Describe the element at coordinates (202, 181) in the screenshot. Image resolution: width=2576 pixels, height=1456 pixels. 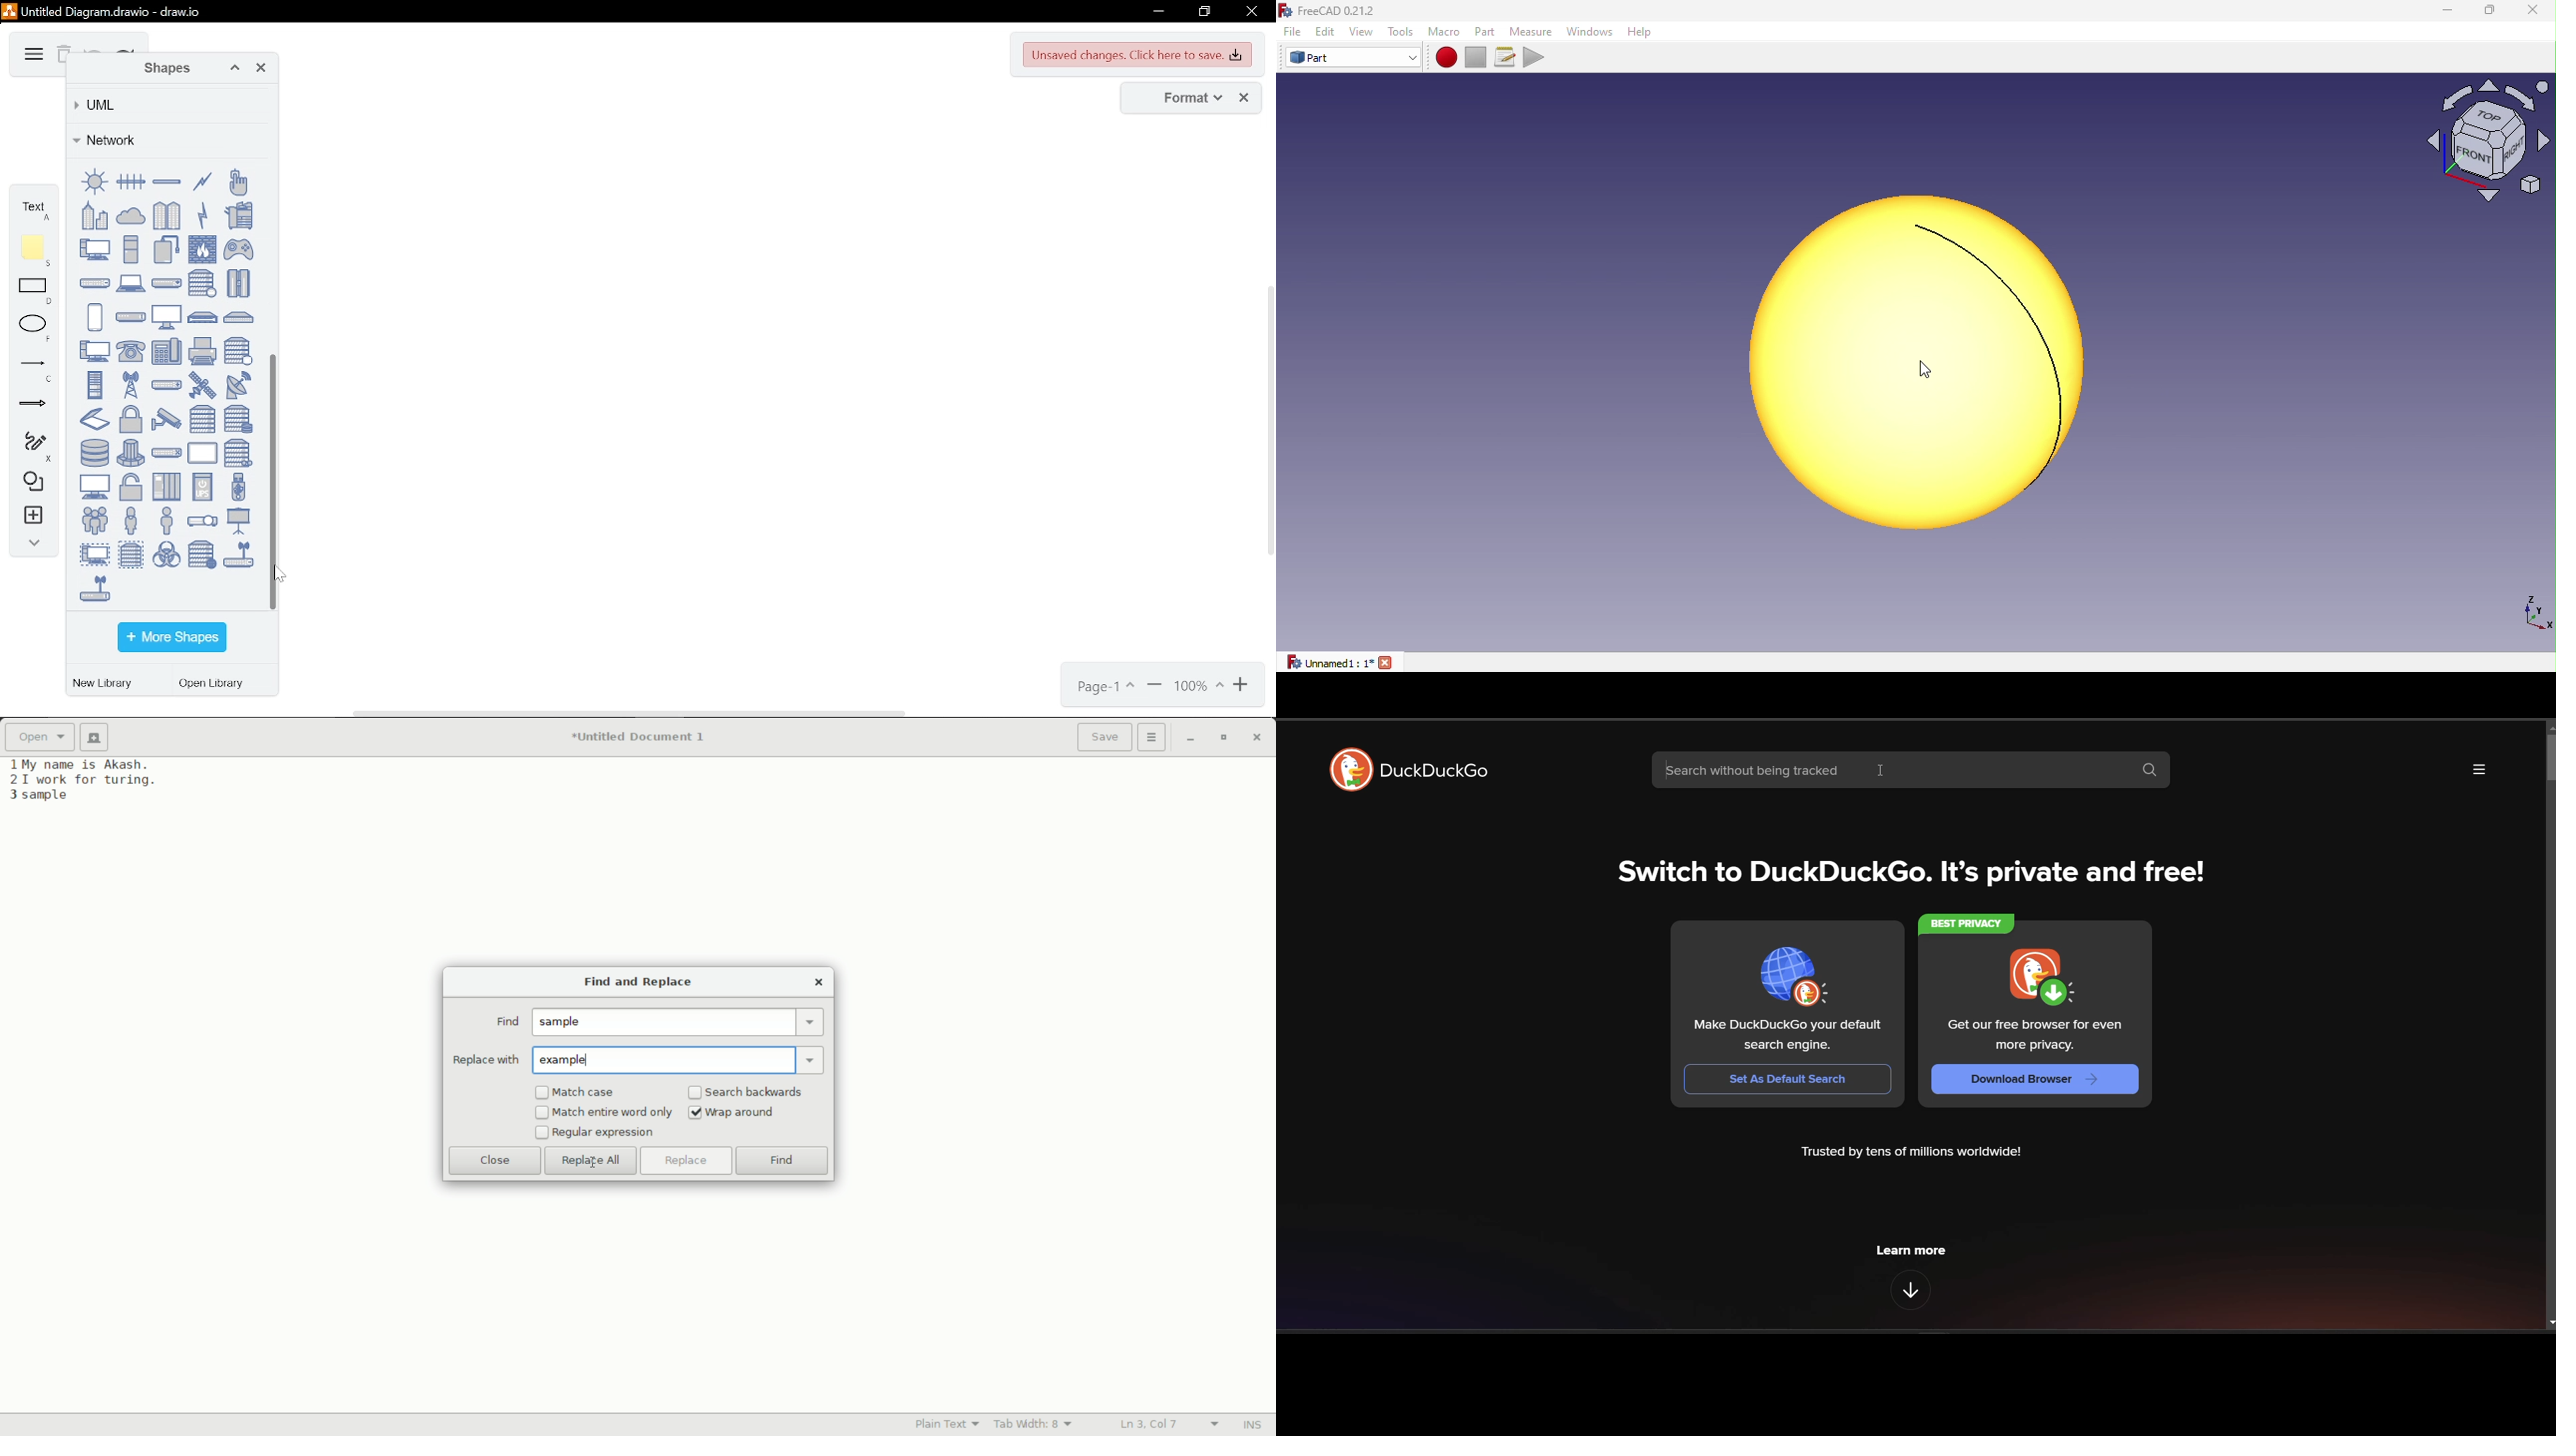
I see `comm link` at that location.